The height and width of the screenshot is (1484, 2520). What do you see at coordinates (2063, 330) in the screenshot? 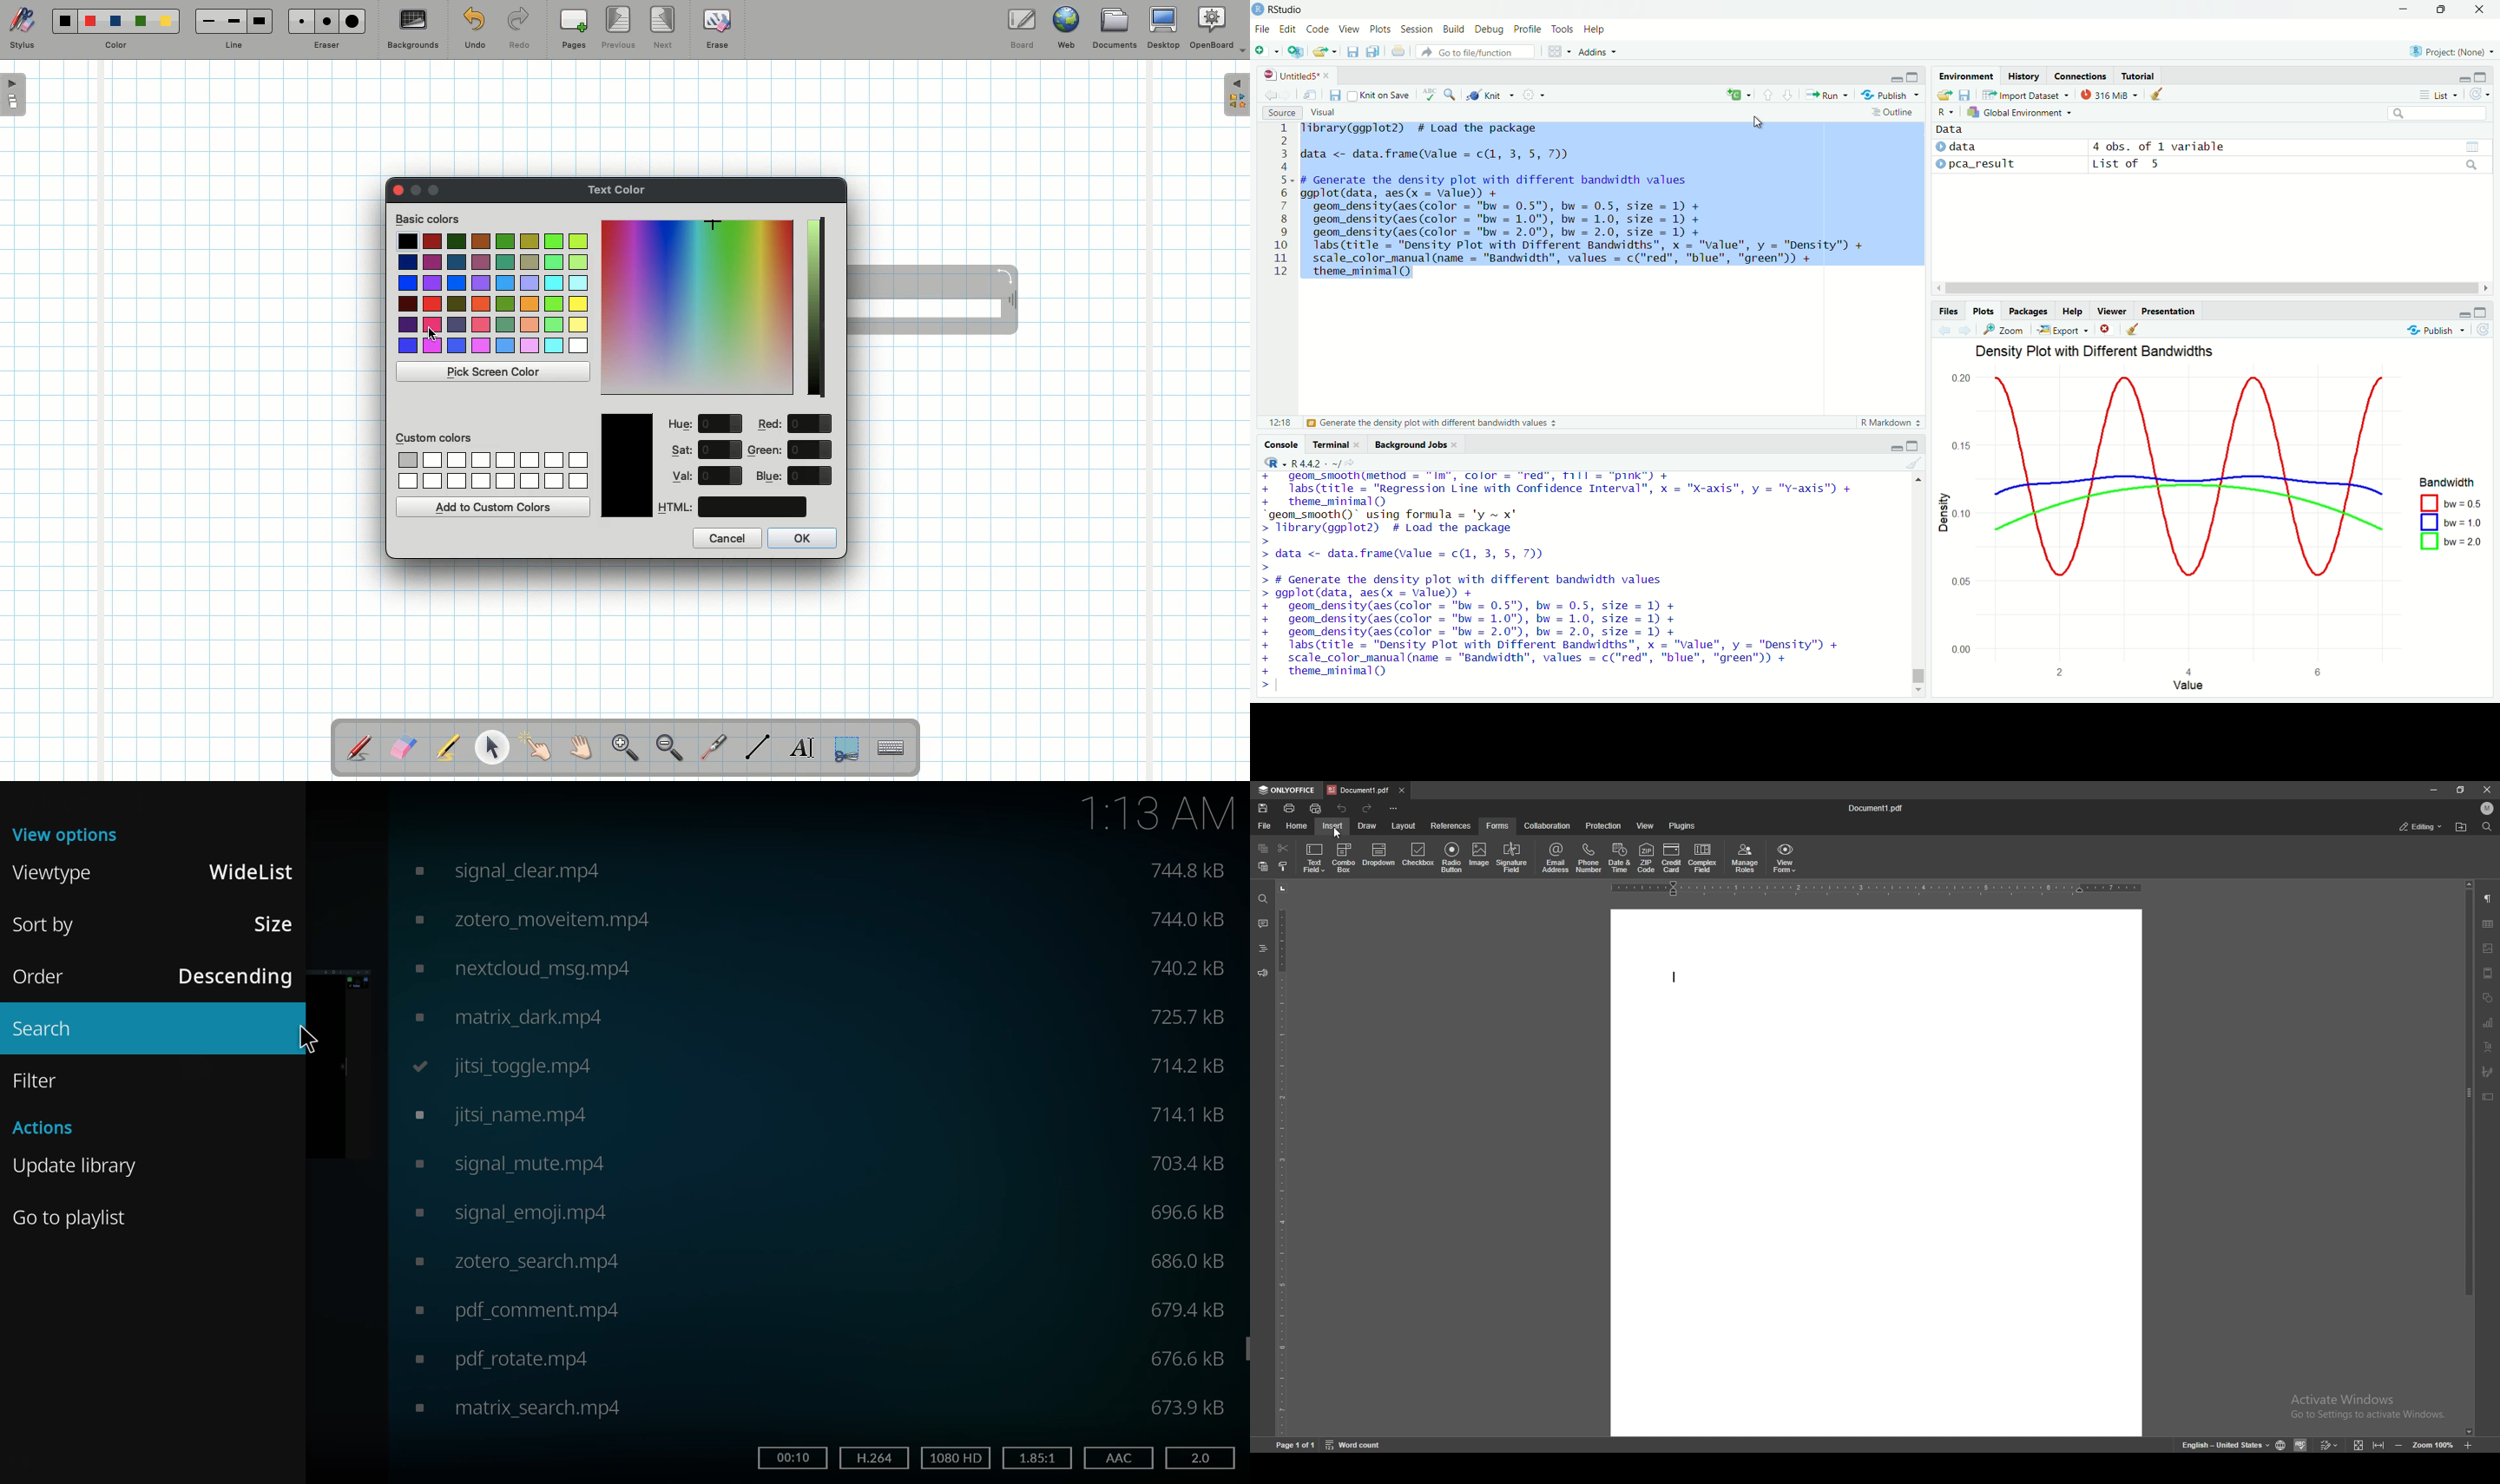
I see `Export` at bounding box center [2063, 330].